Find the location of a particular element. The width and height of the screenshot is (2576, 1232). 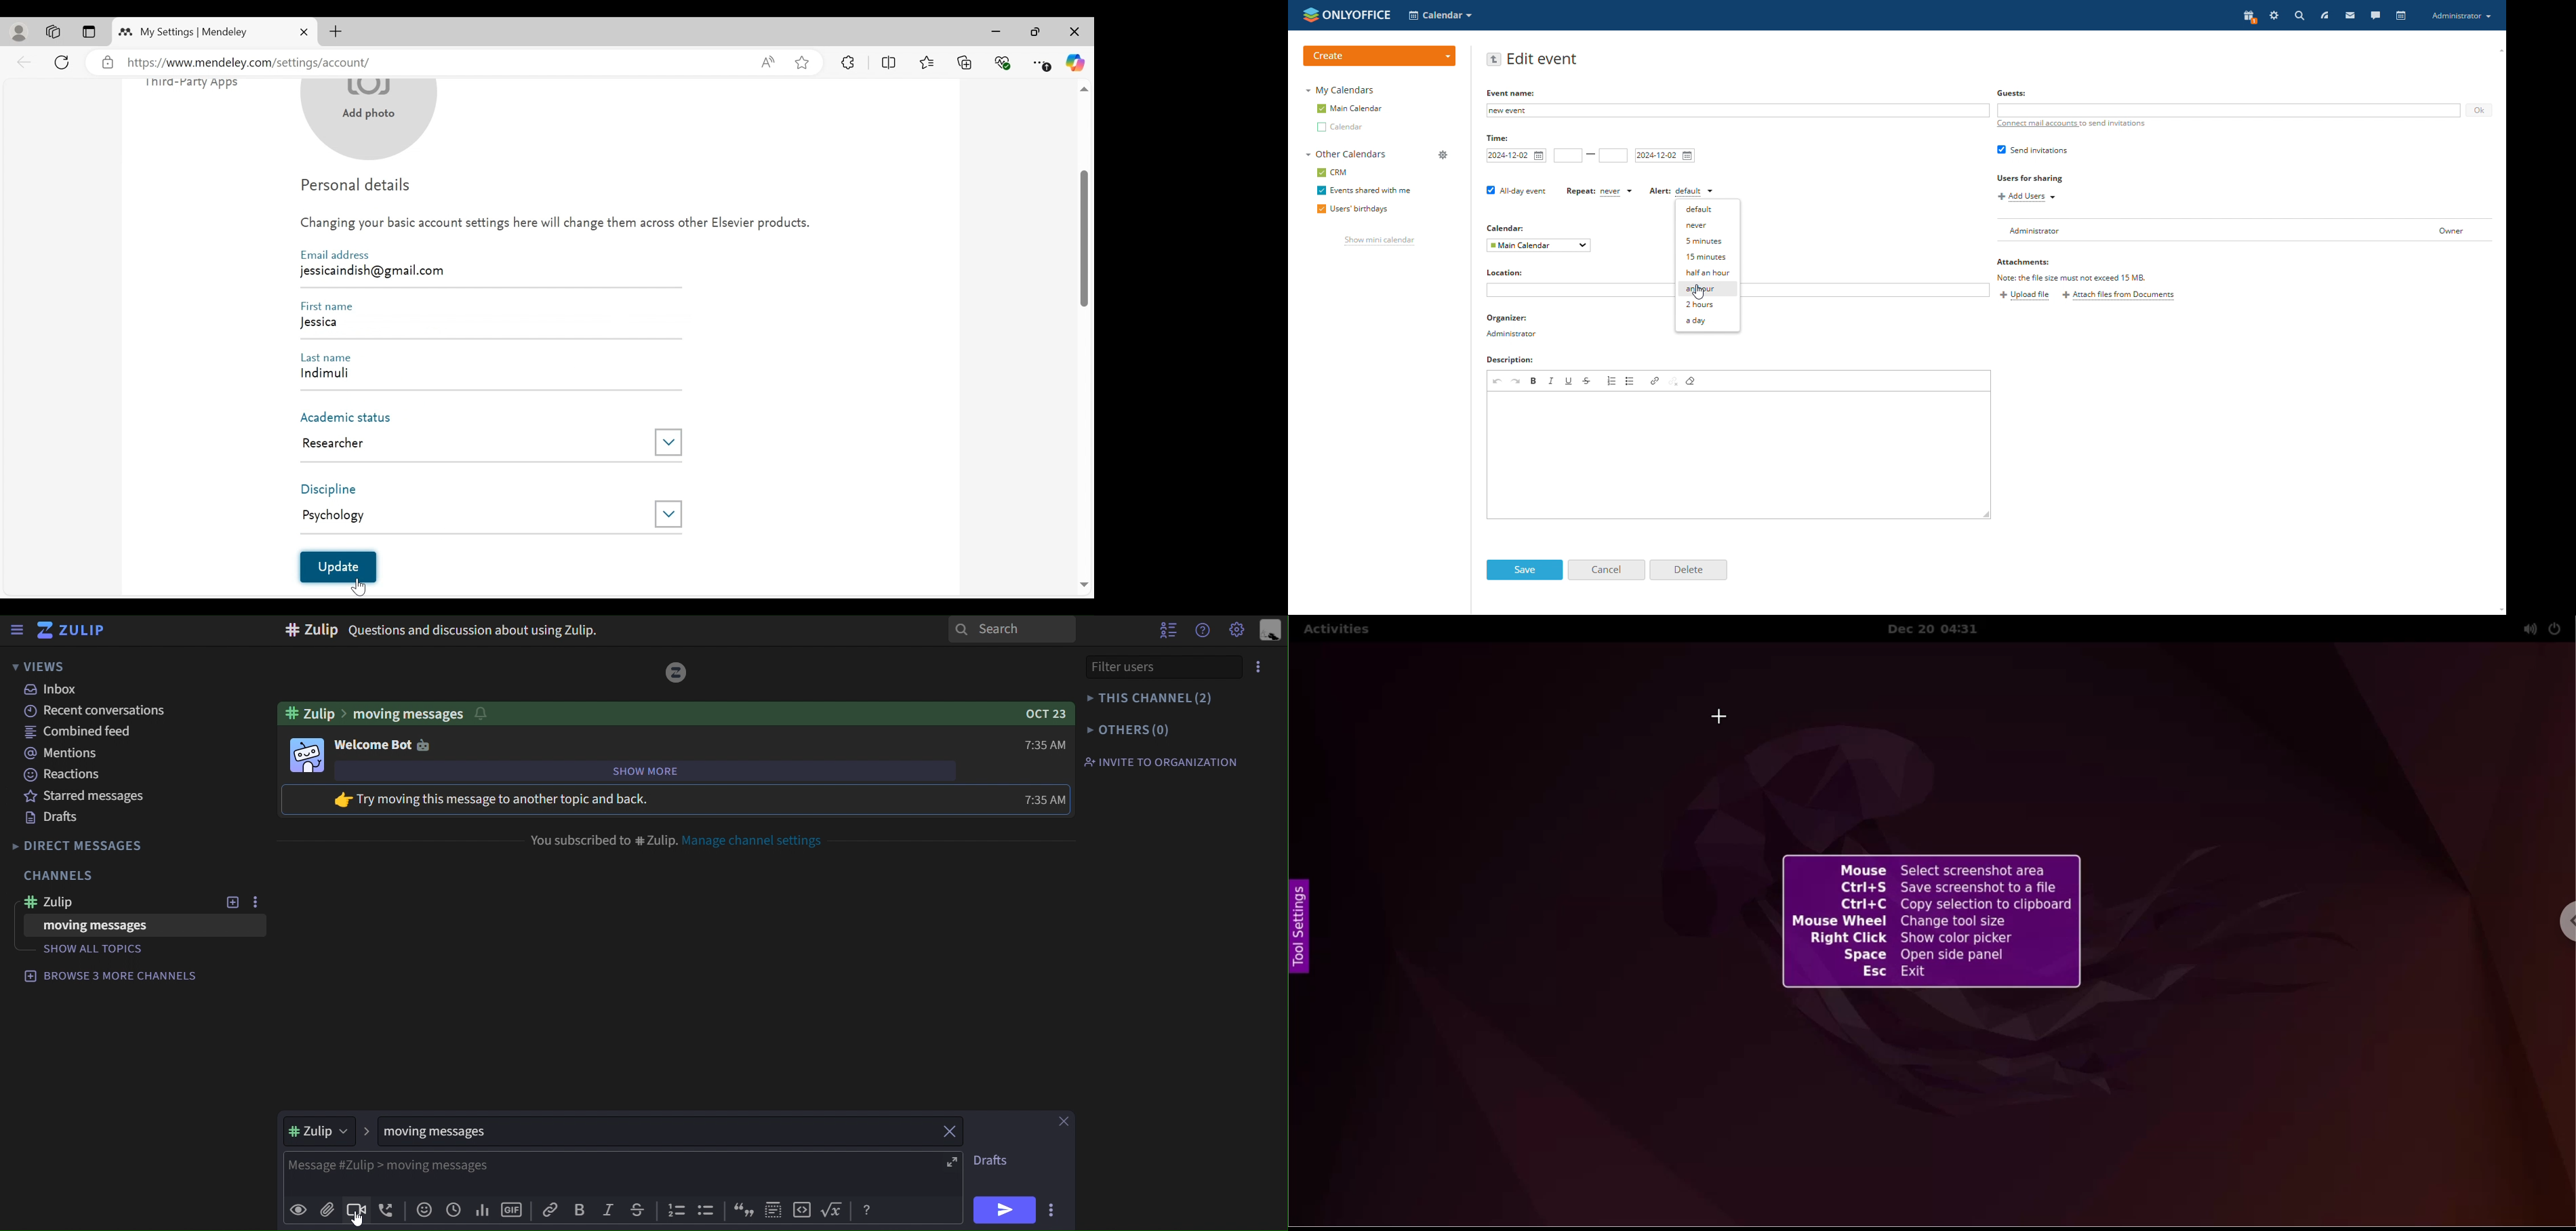

Academic Status is located at coordinates (352, 418).